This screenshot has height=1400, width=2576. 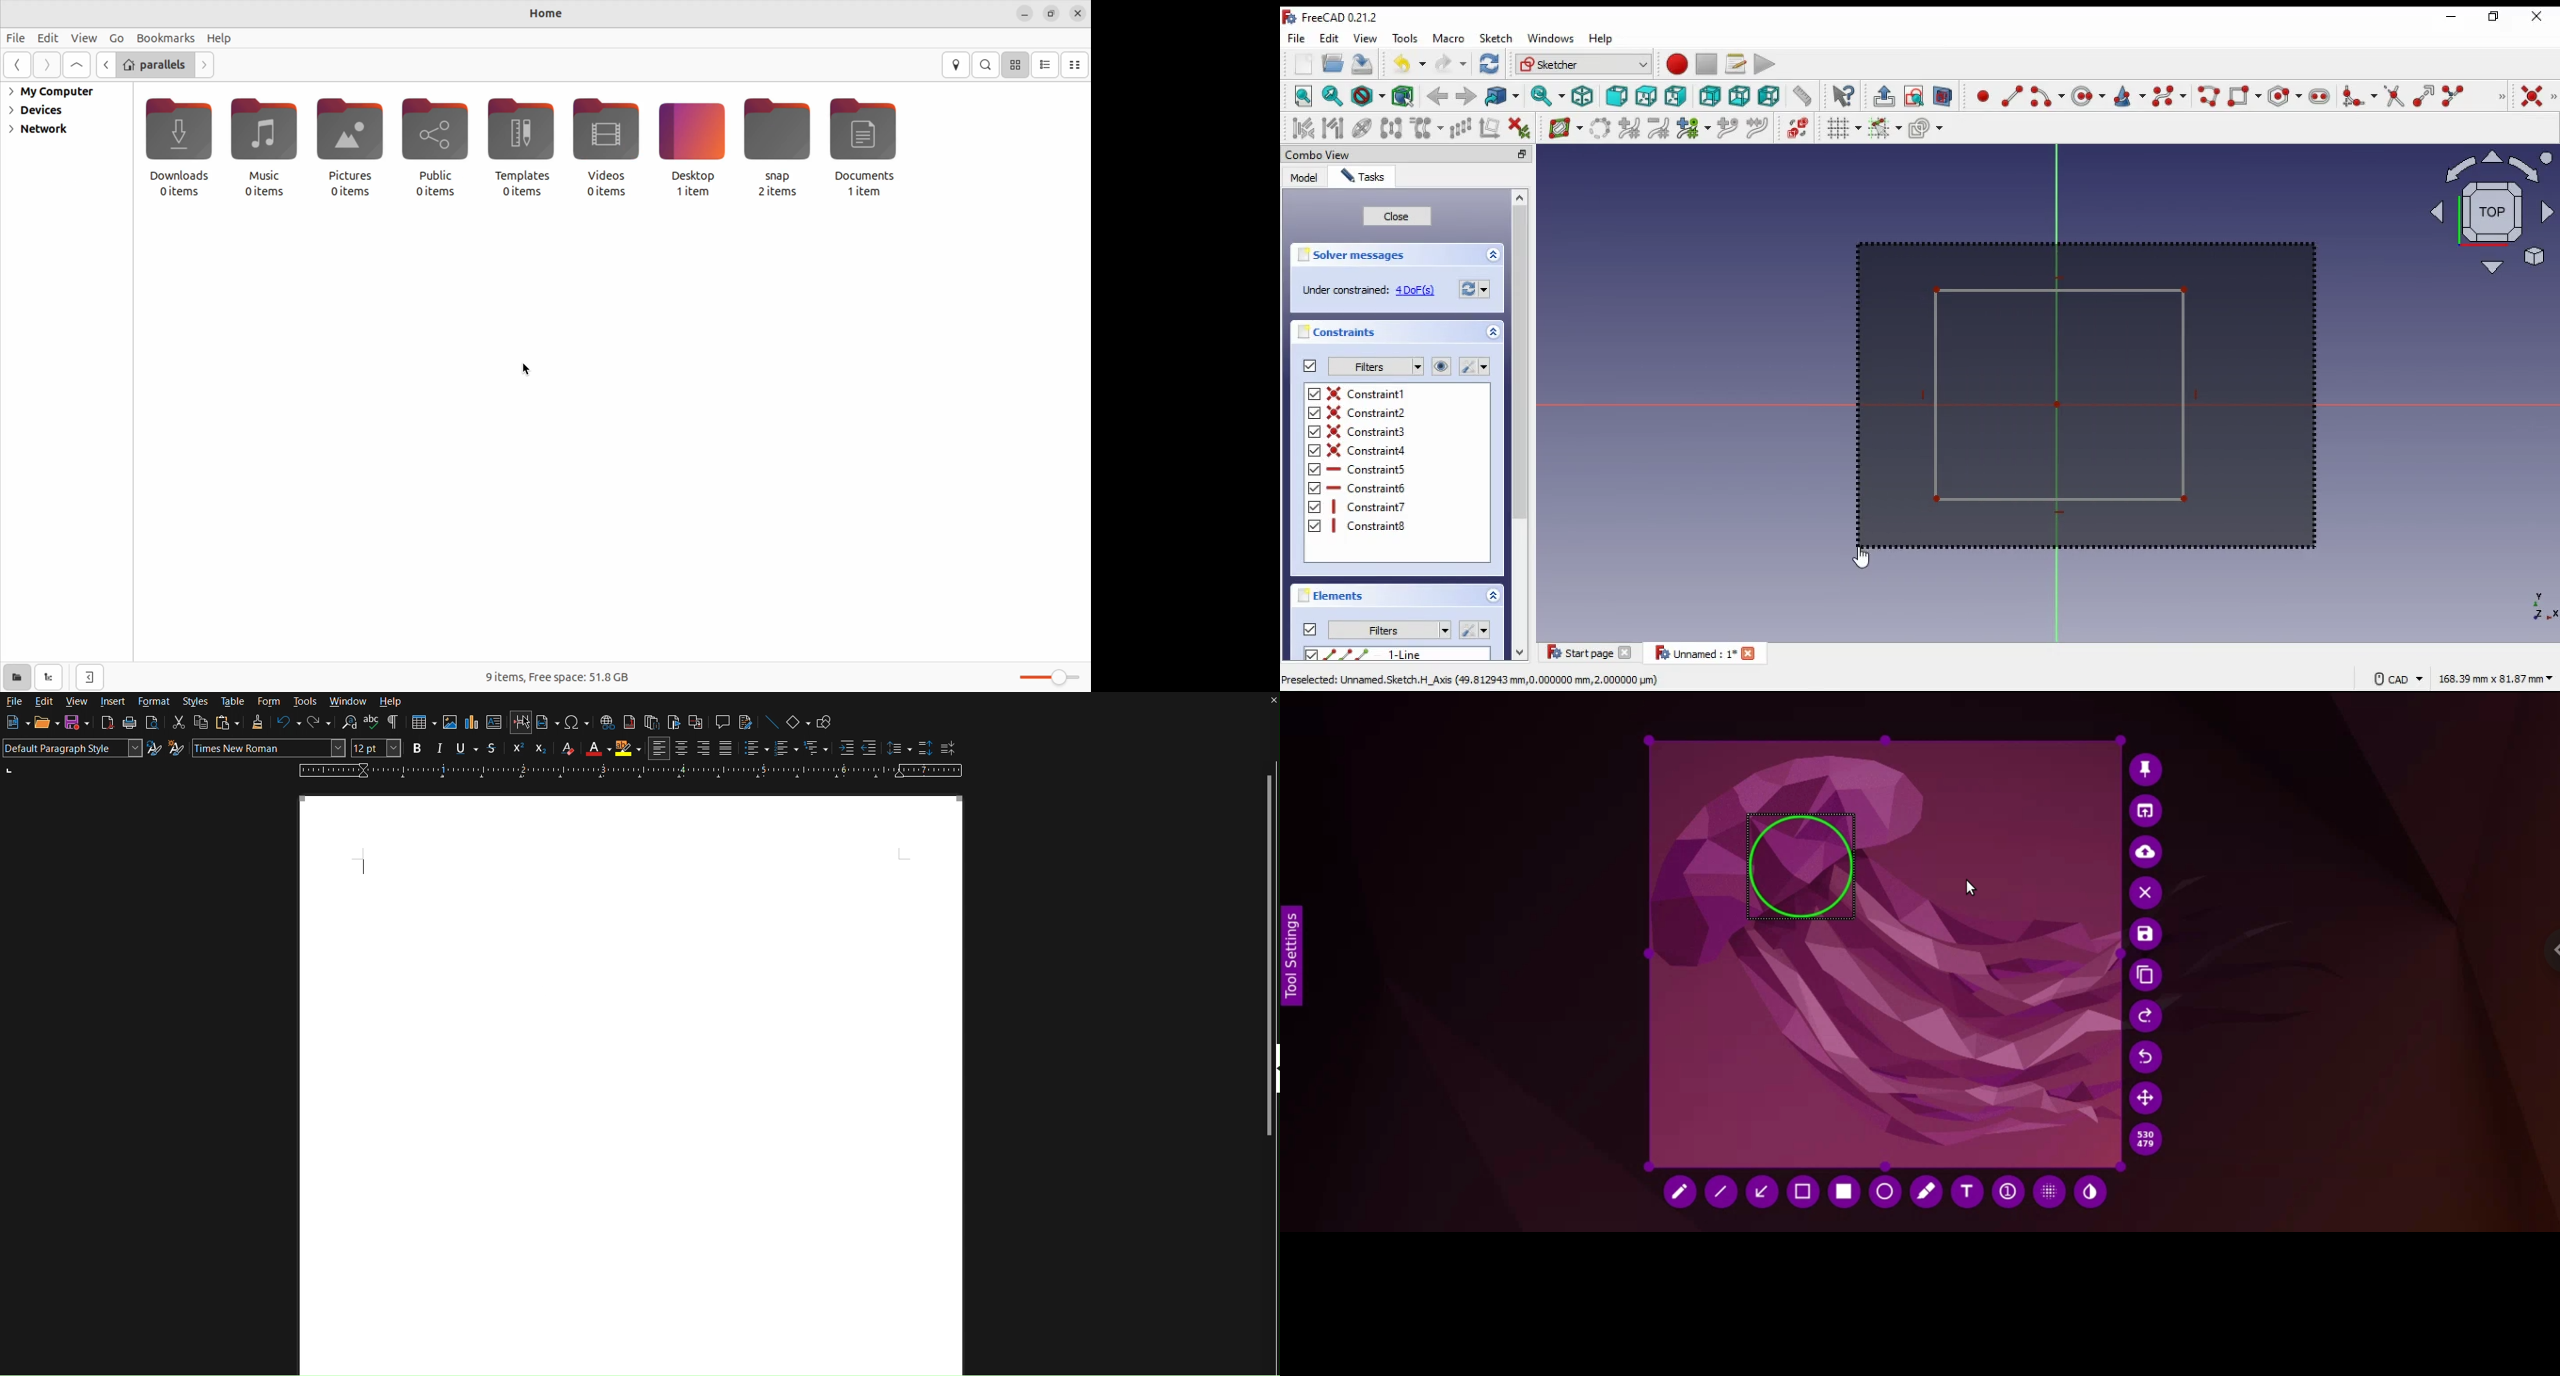 What do you see at coordinates (1927, 128) in the screenshot?
I see `configure rendering order` at bounding box center [1927, 128].